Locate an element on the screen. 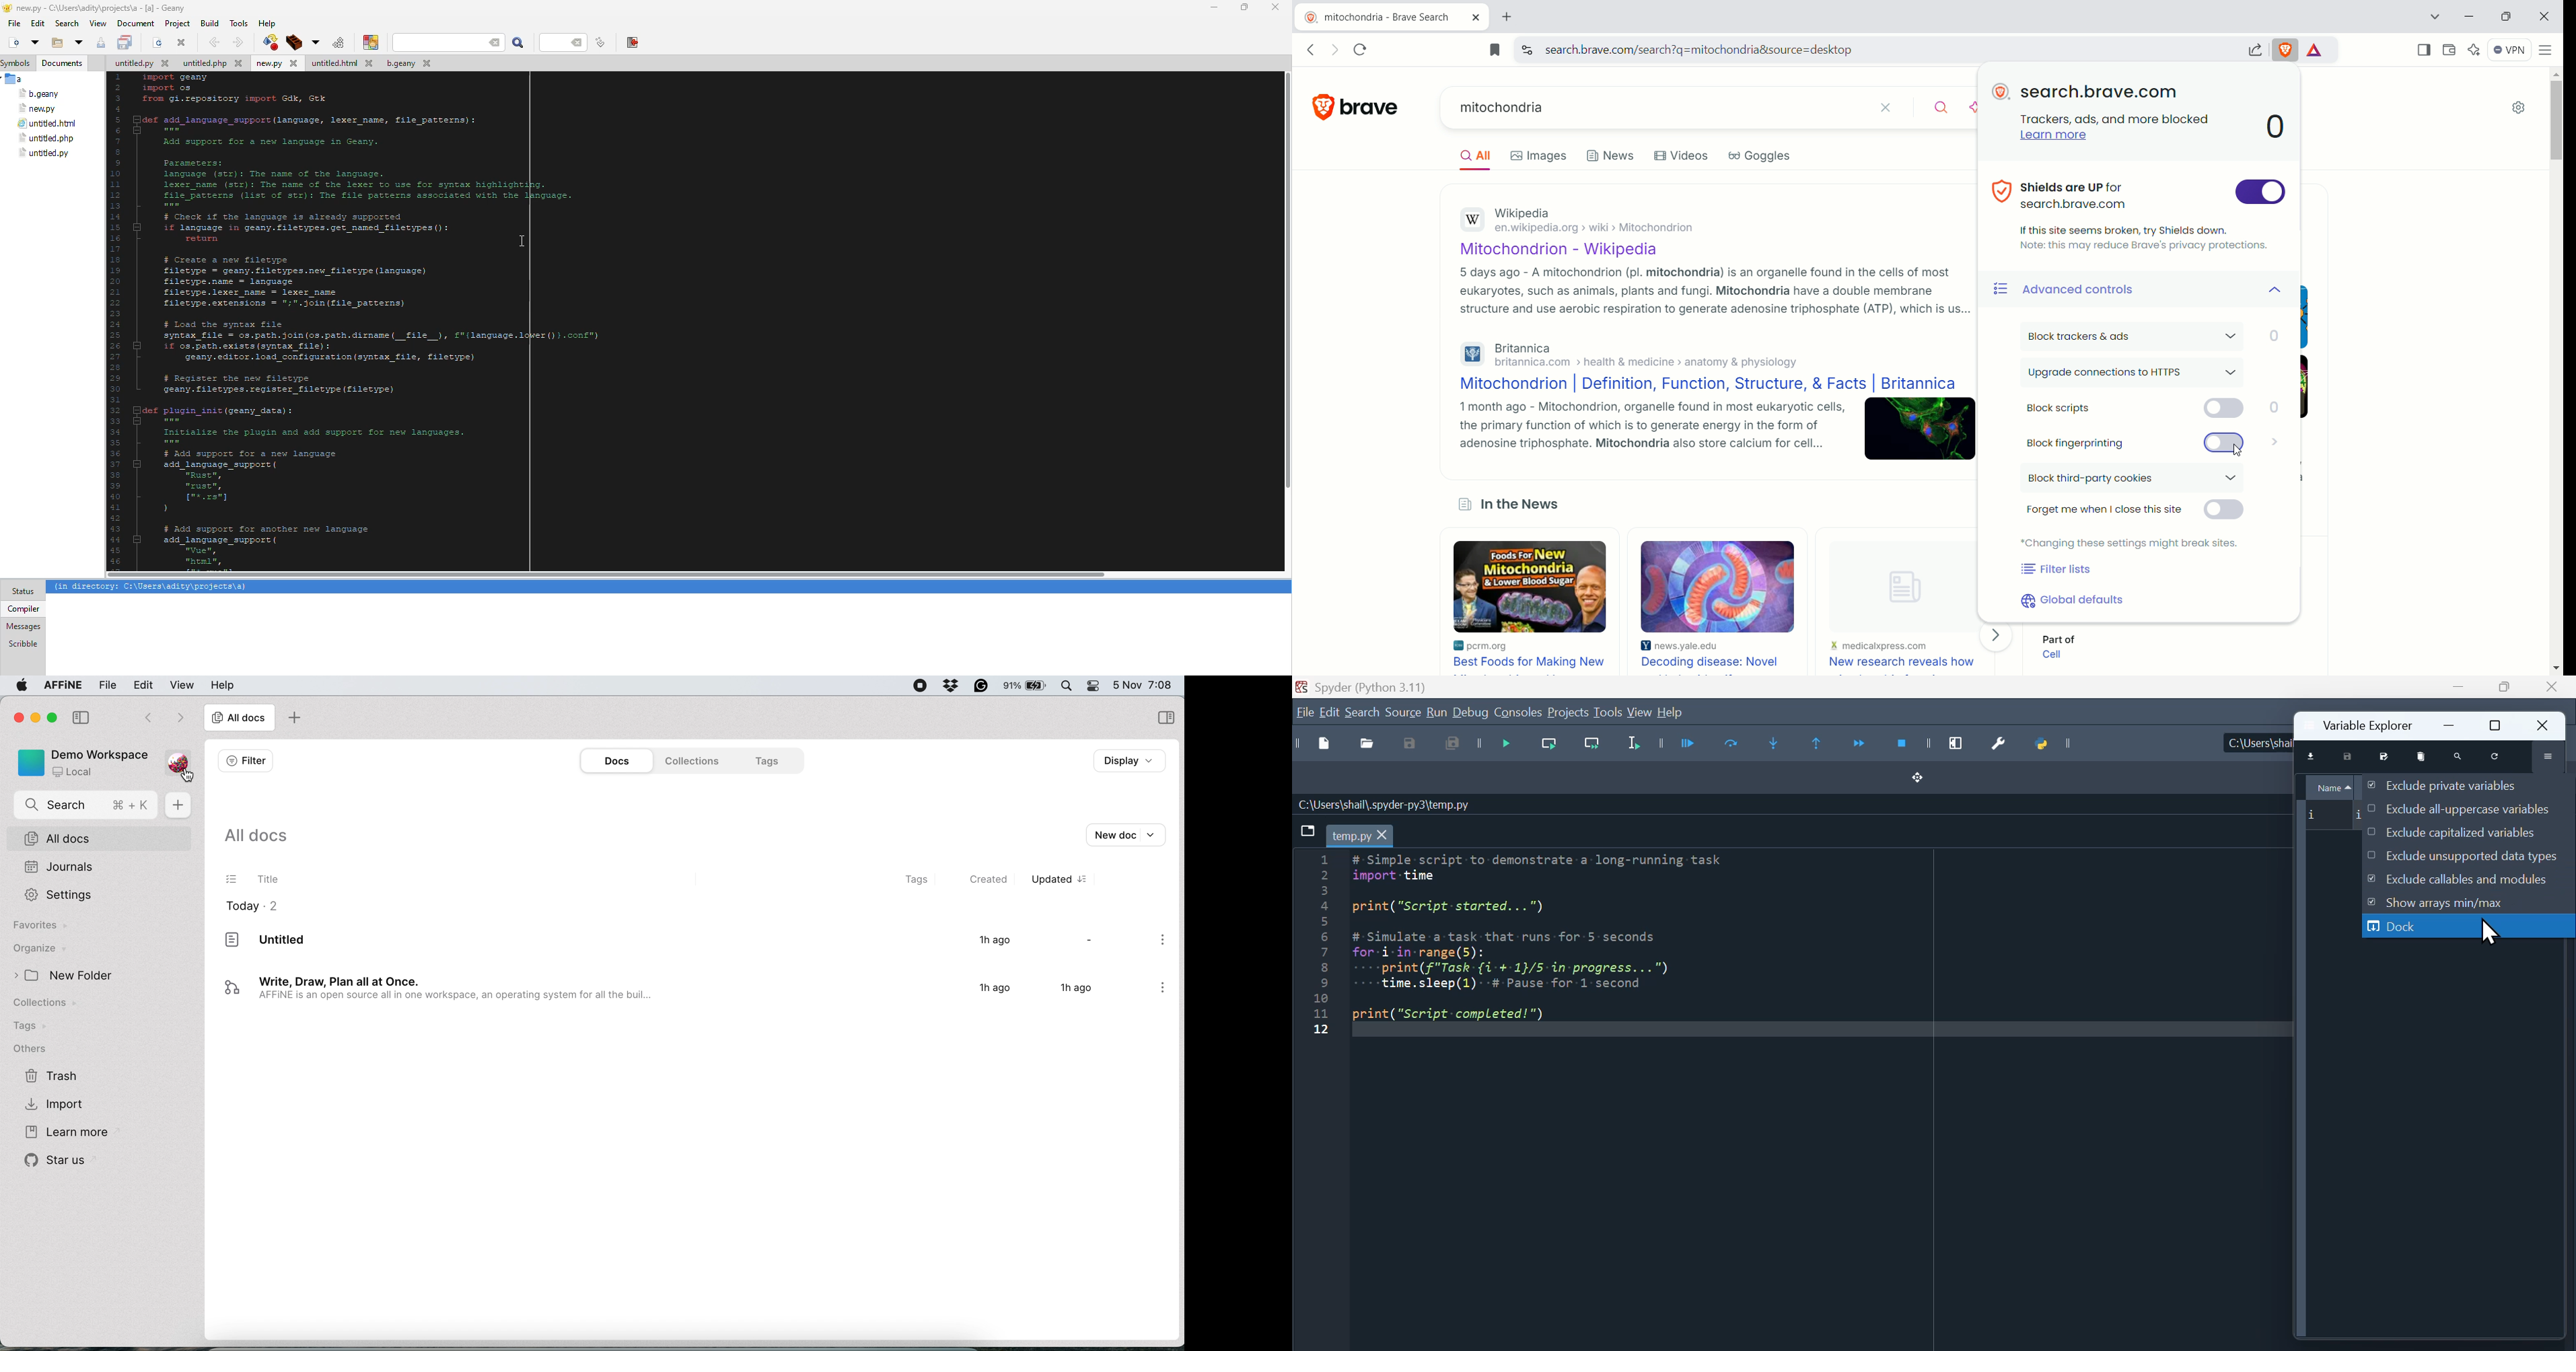 The width and height of the screenshot is (2576, 1372). minimise is located at coordinates (33, 718).